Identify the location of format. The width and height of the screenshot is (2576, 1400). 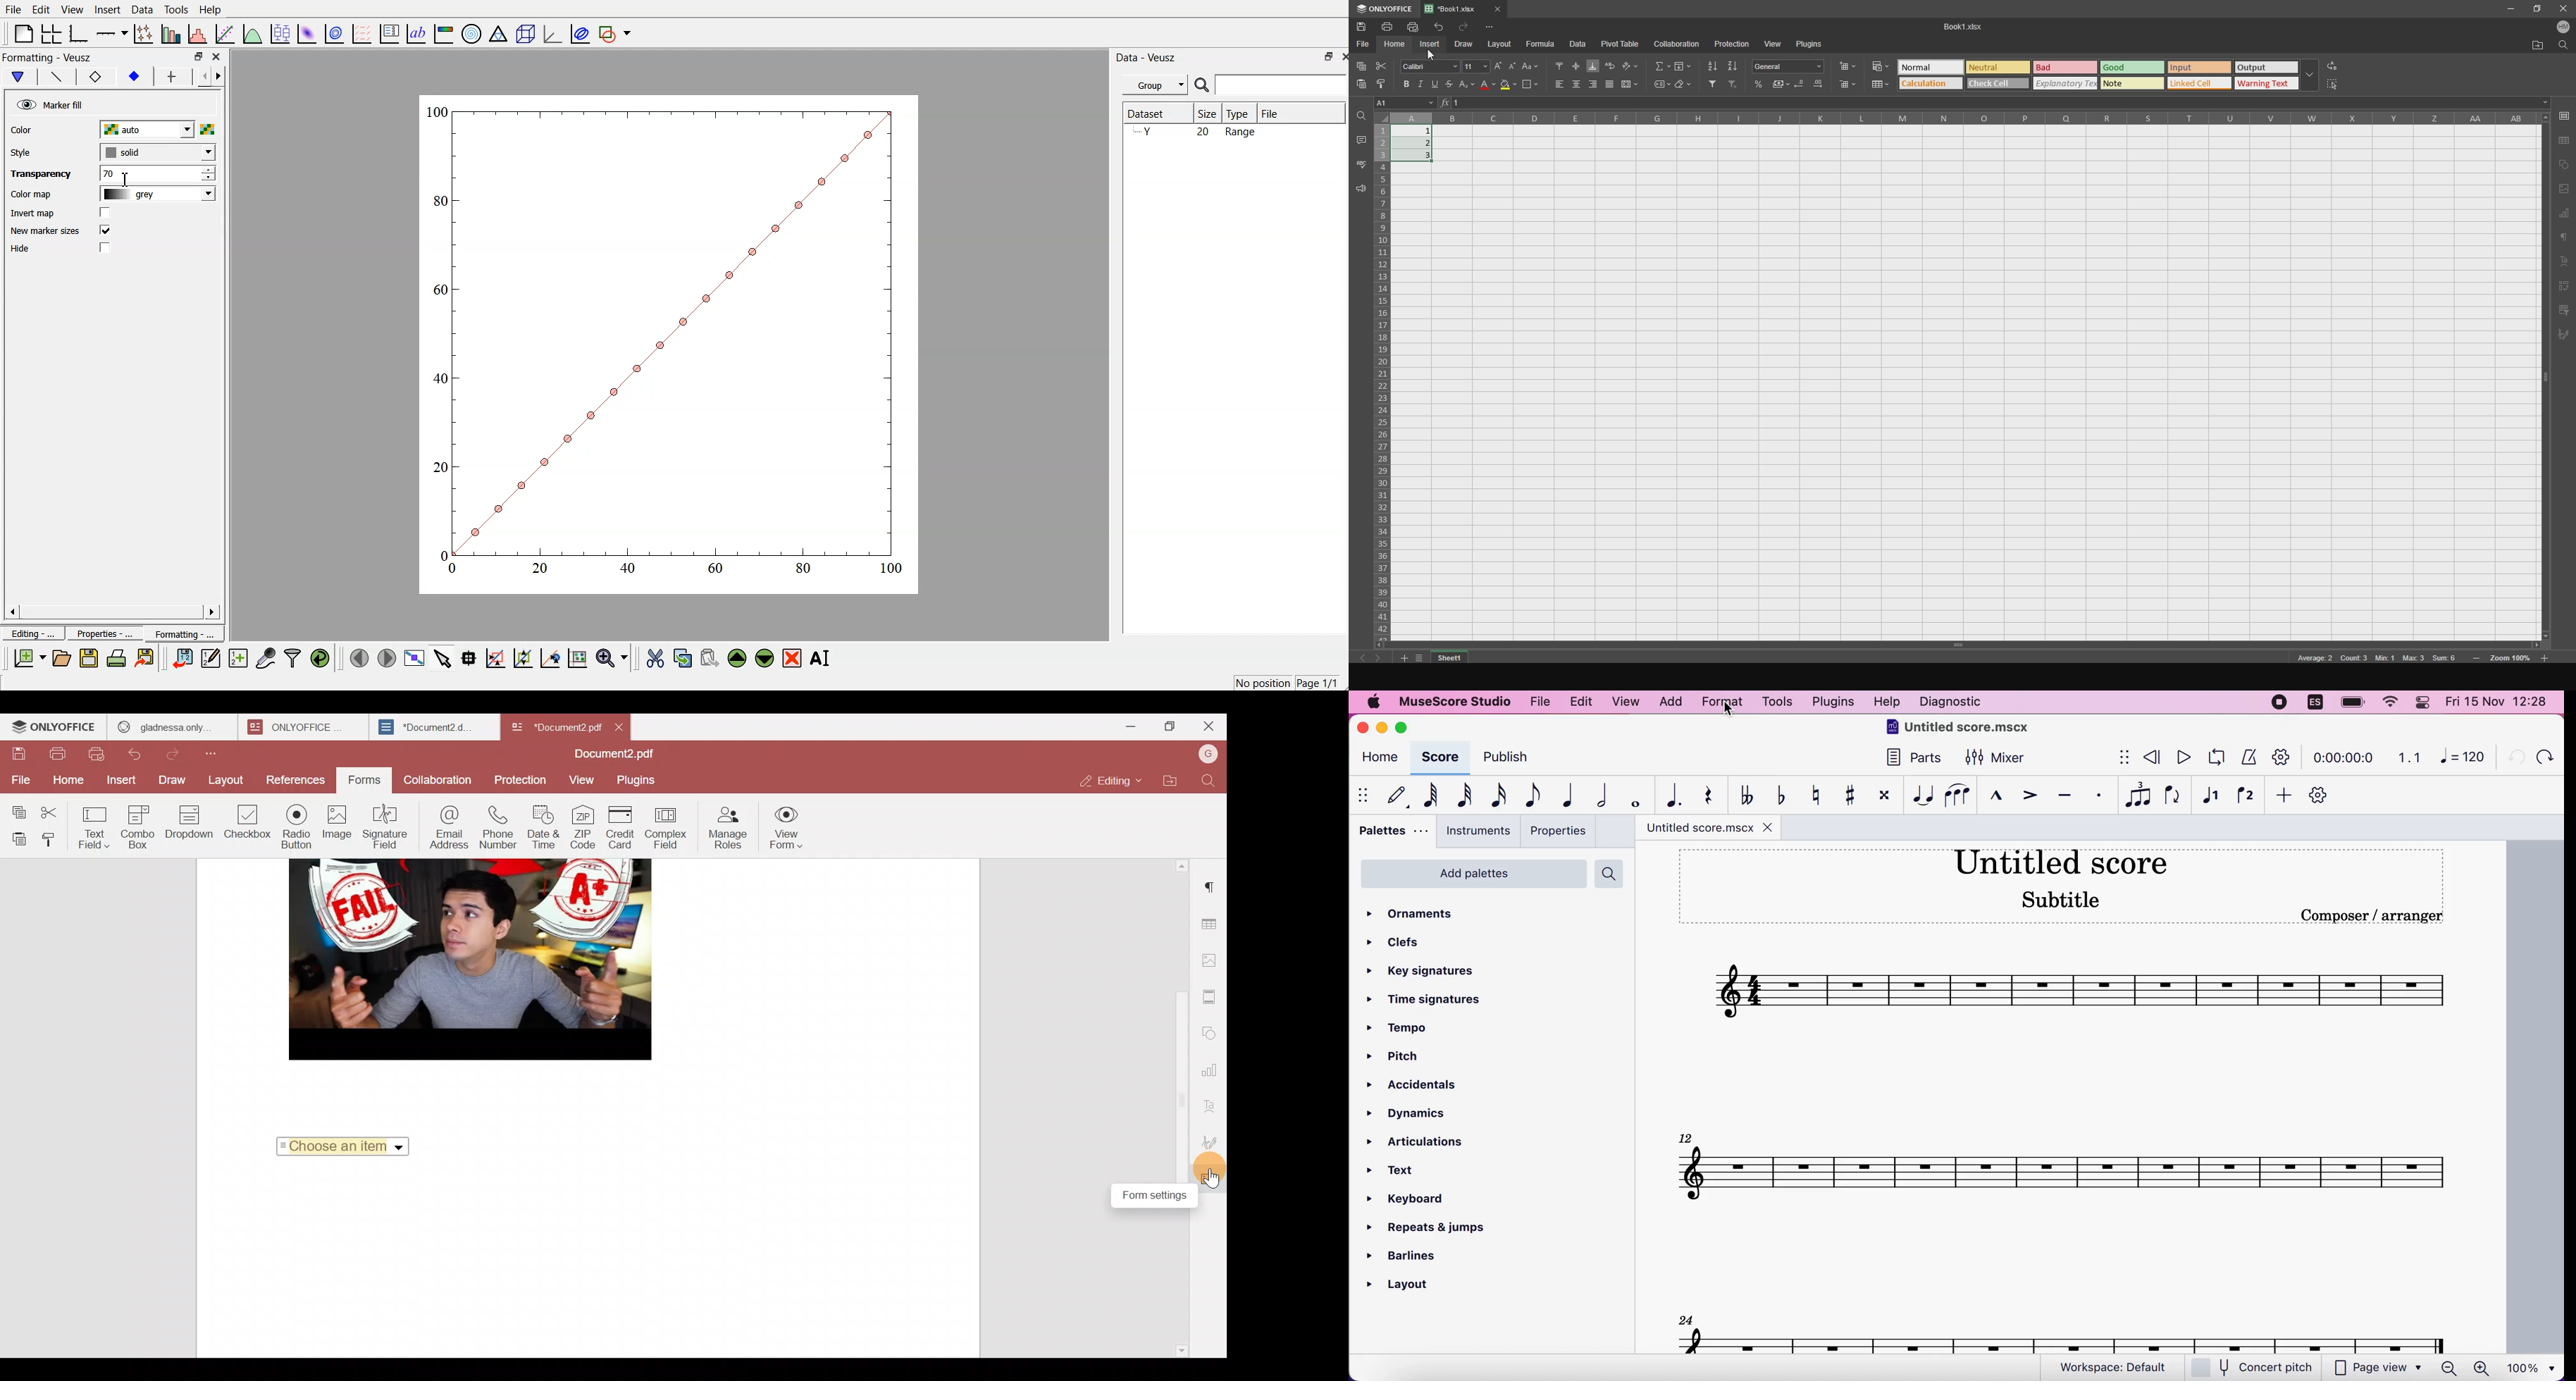
(1722, 703).